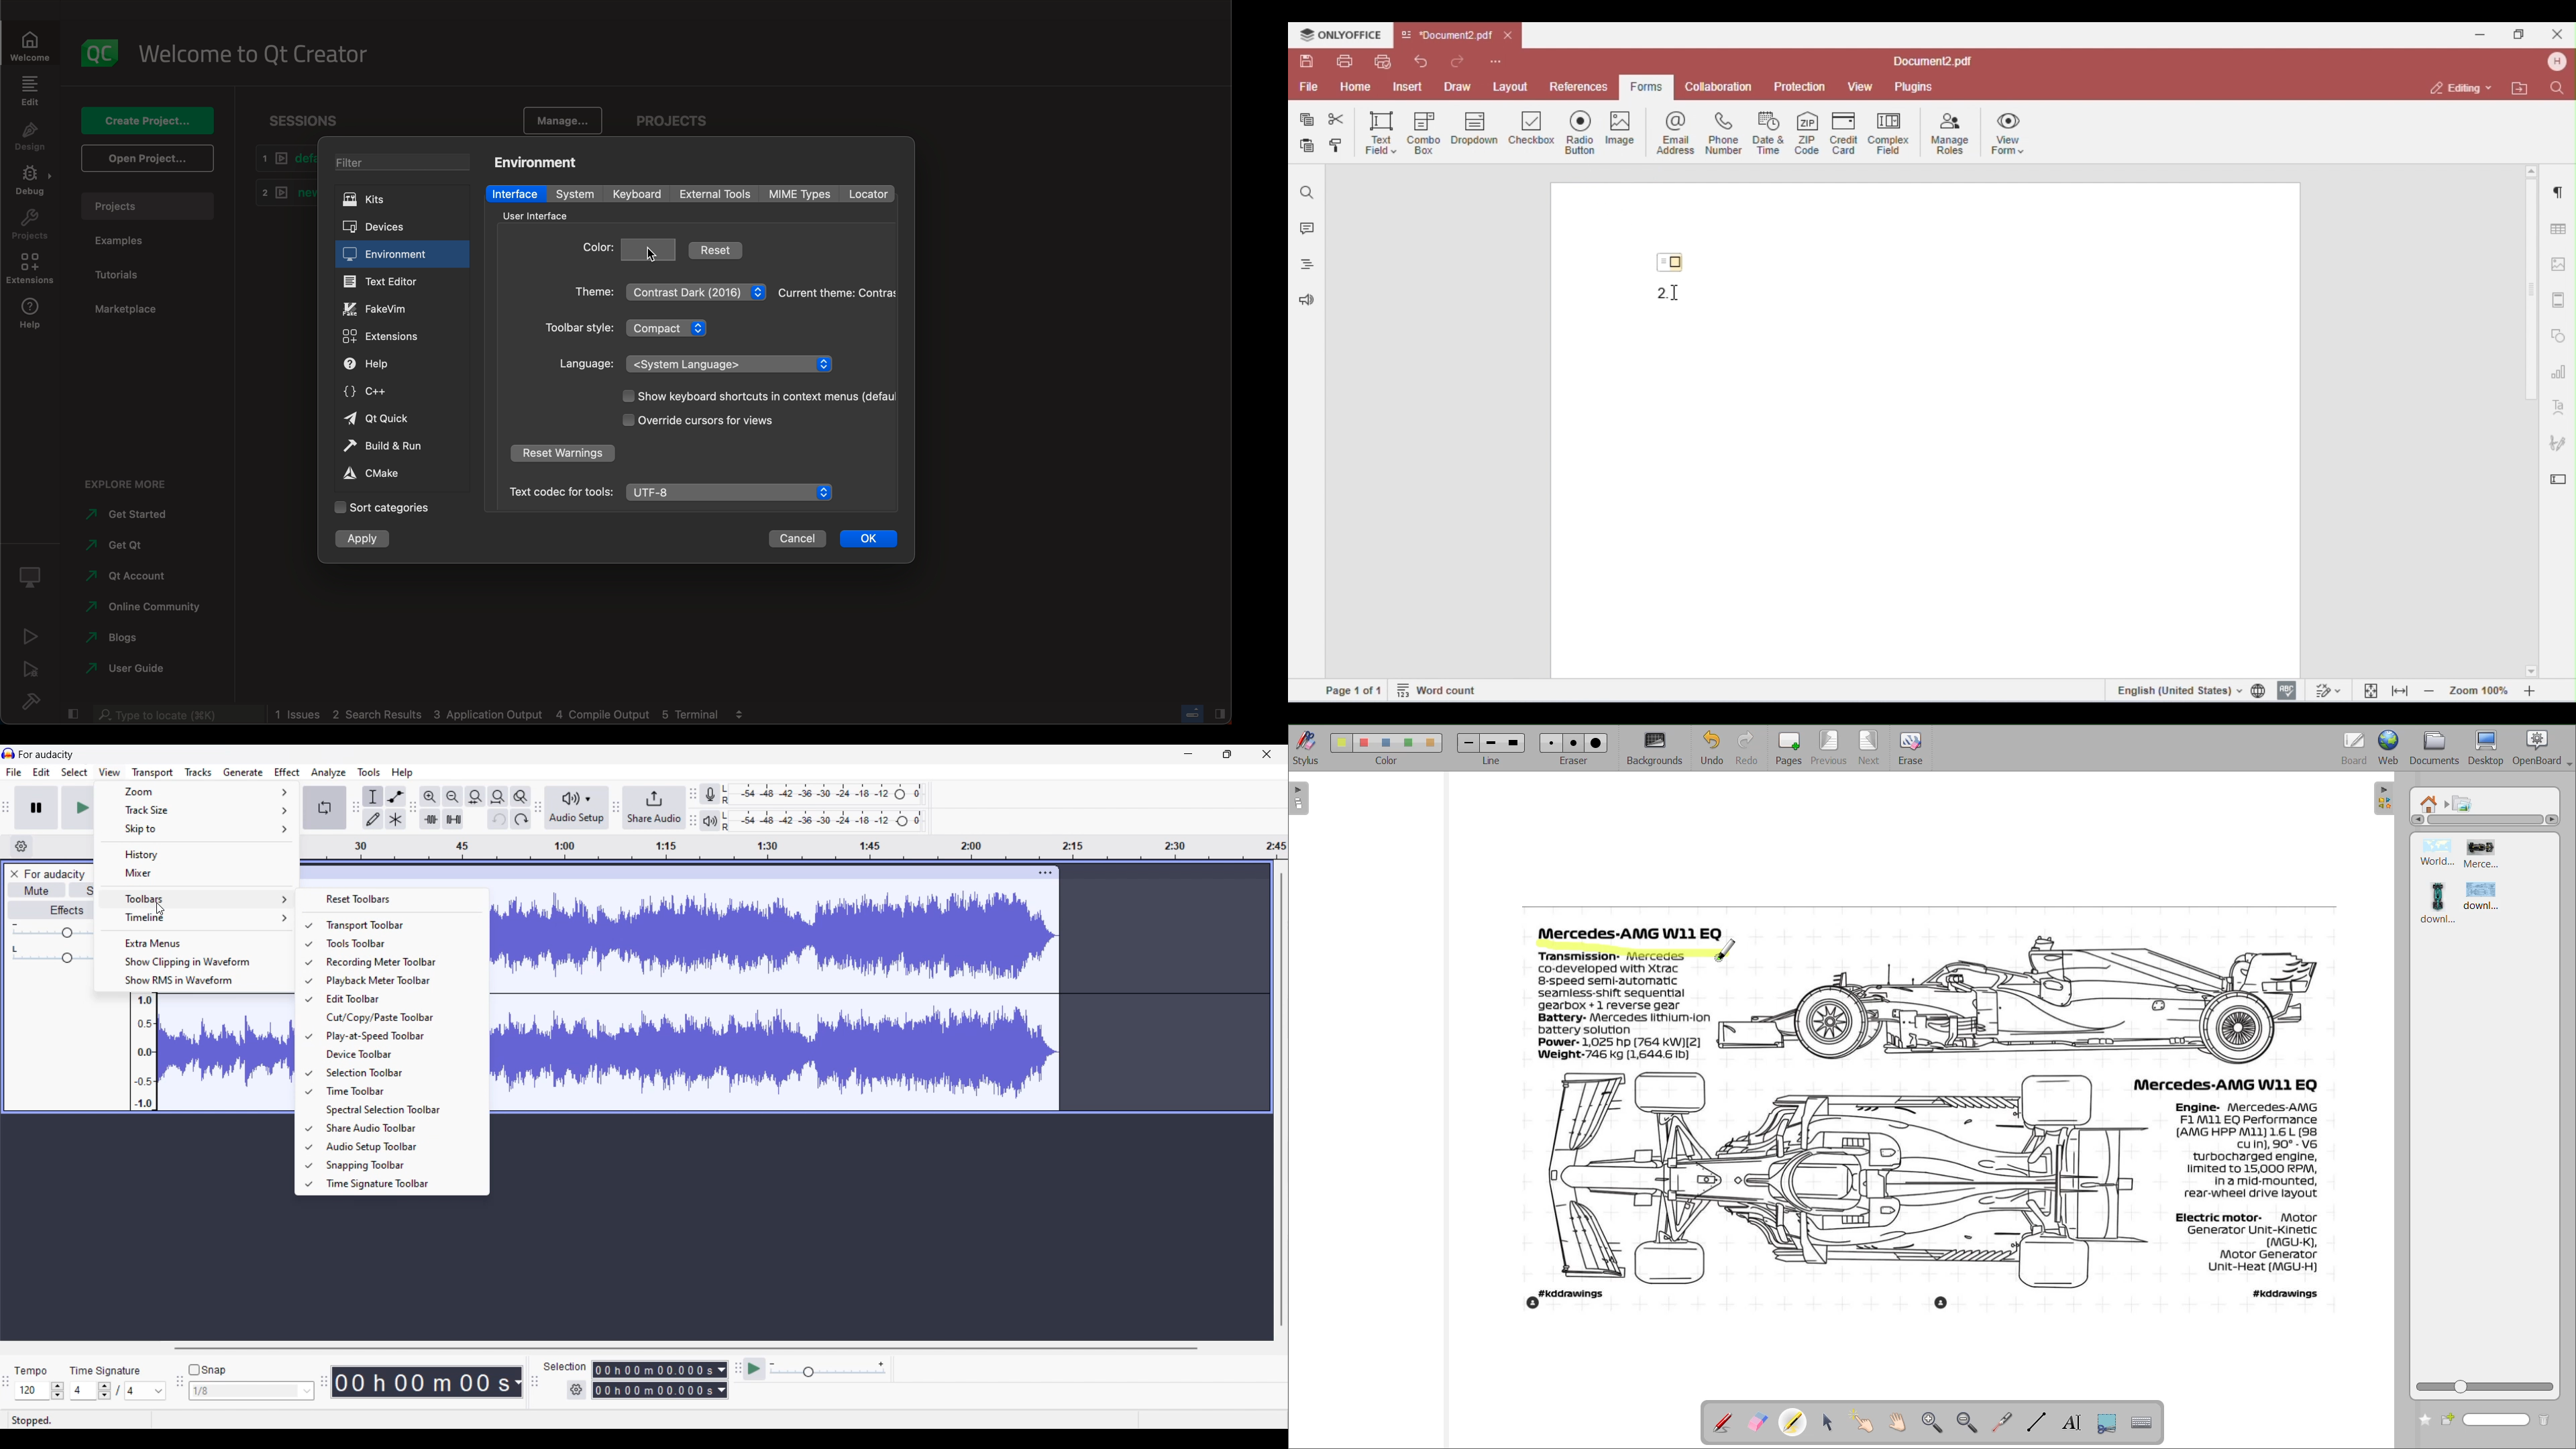 The width and height of the screenshot is (2576, 1456). I want to click on Edit toolbar, so click(400, 999).